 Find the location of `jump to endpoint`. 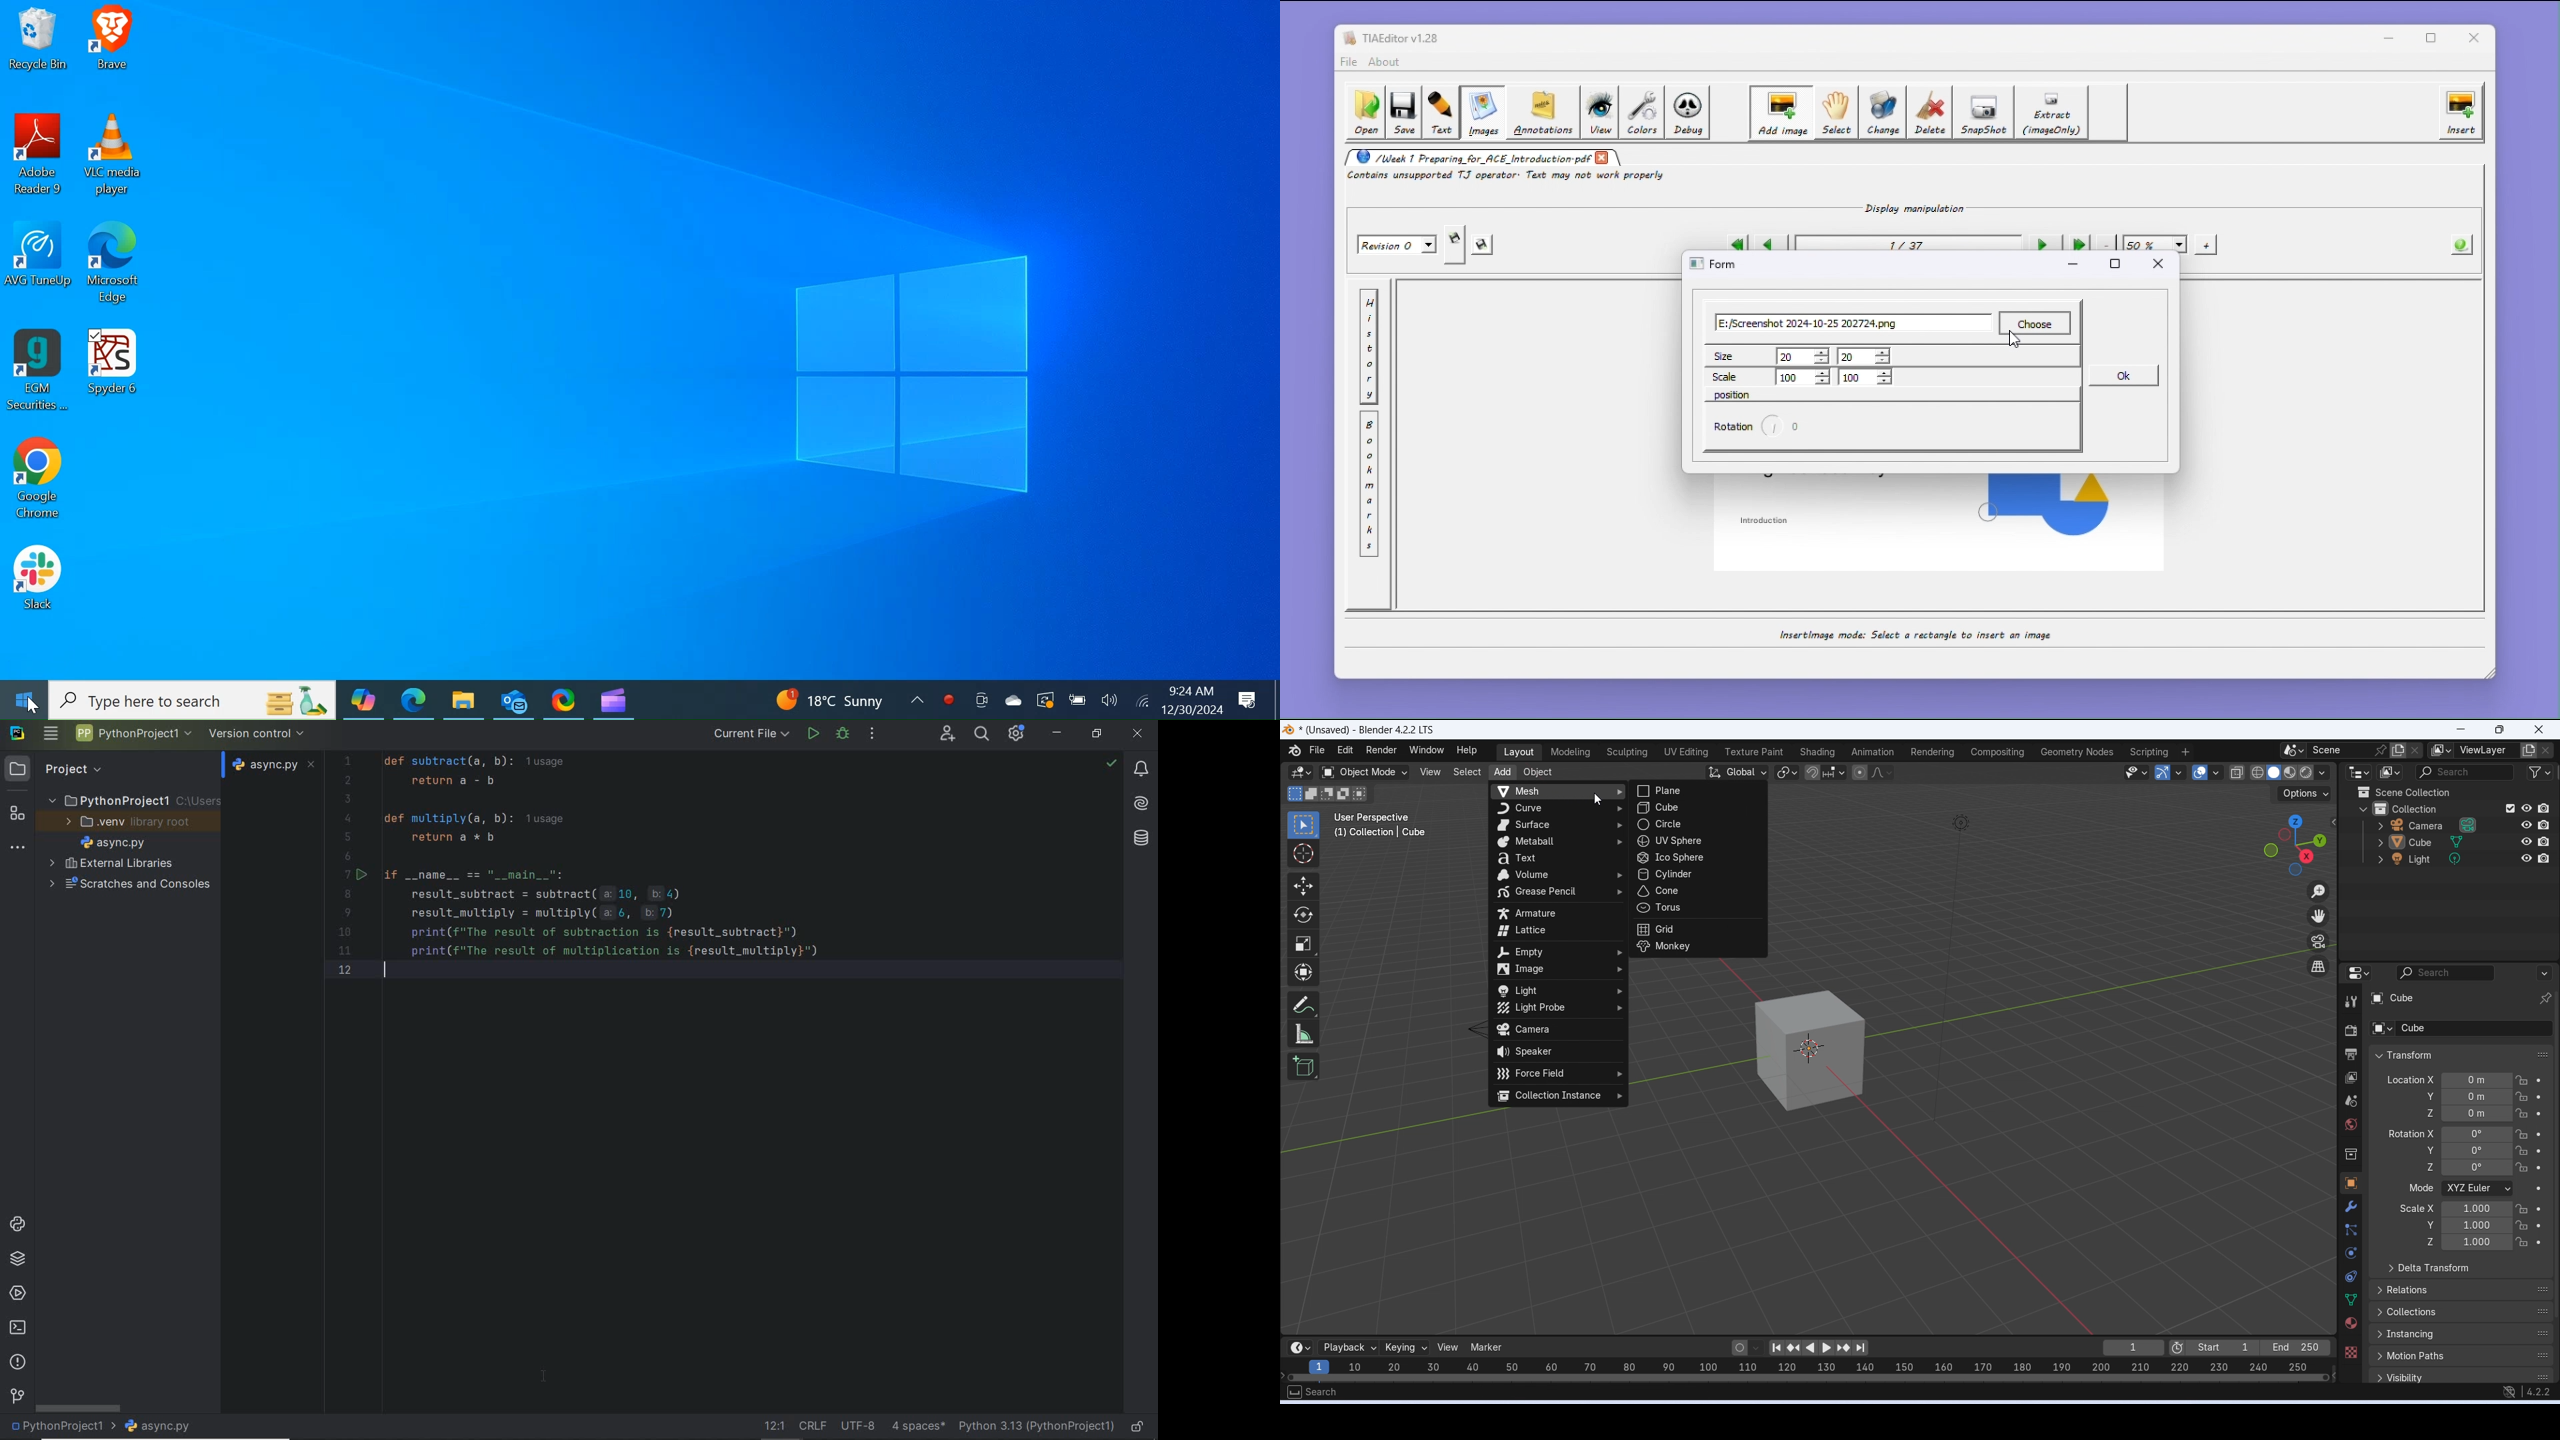

jump to endpoint is located at coordinates (1776, 1348).